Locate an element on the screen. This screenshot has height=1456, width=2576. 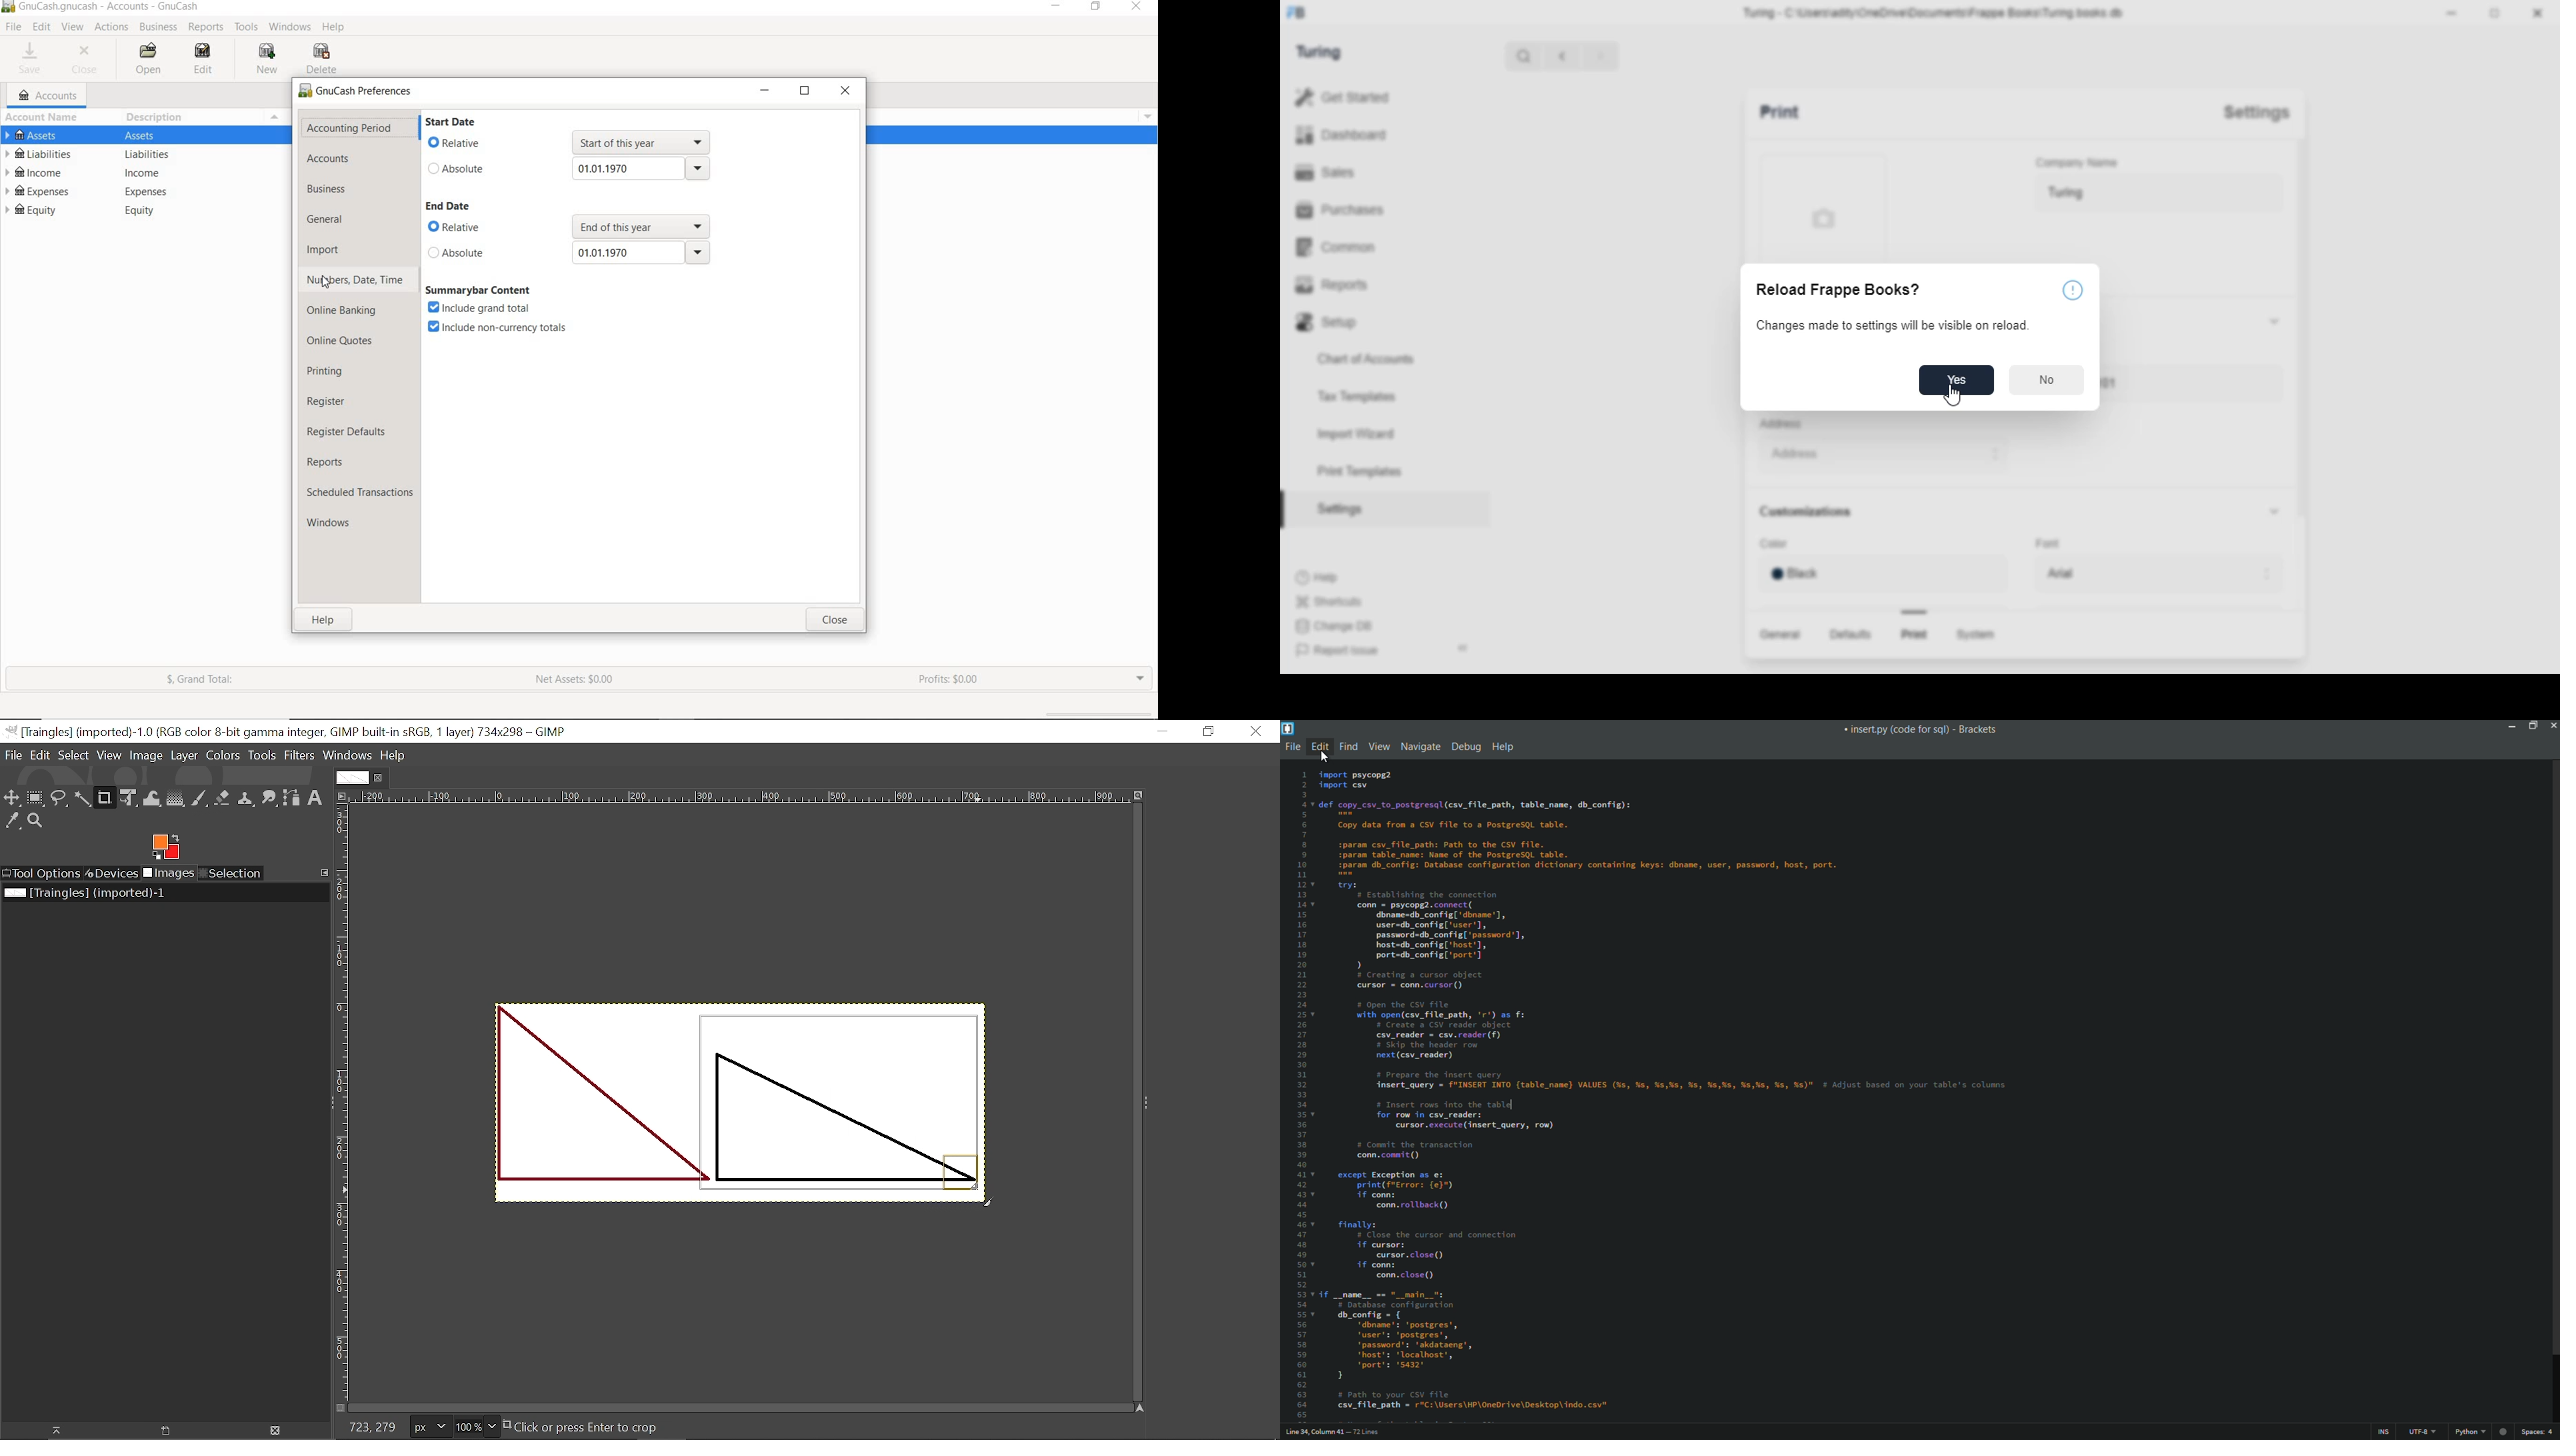
Address is located at coordinates (1784, 424).